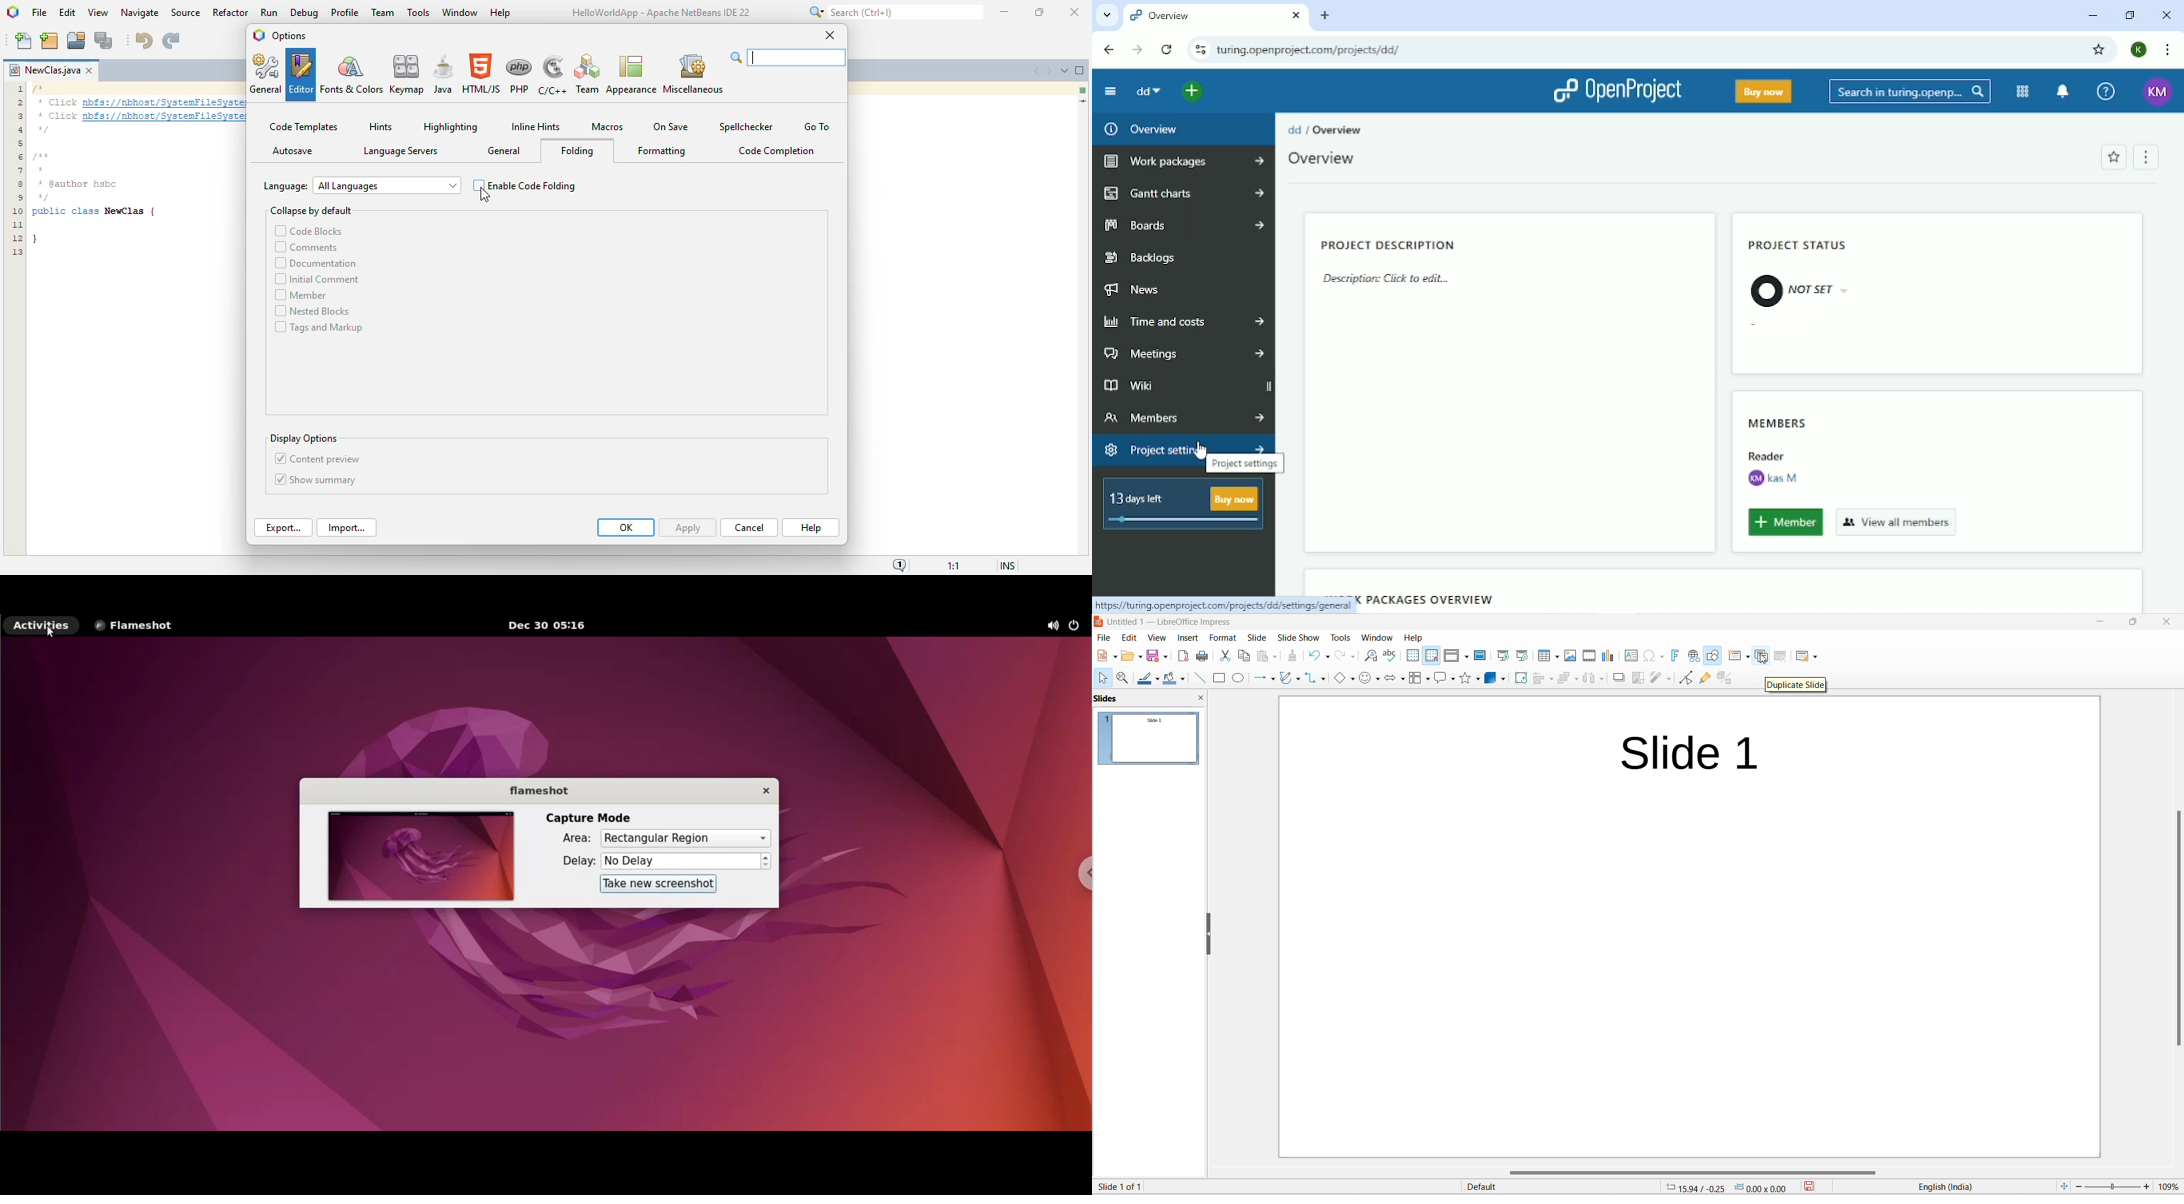 Image resolution: width=2184 pixels, height=1204 pixels. What do you see at coordinates (258, 35) in the screenshot?
I see `logo` at bounding box center [258, 35].